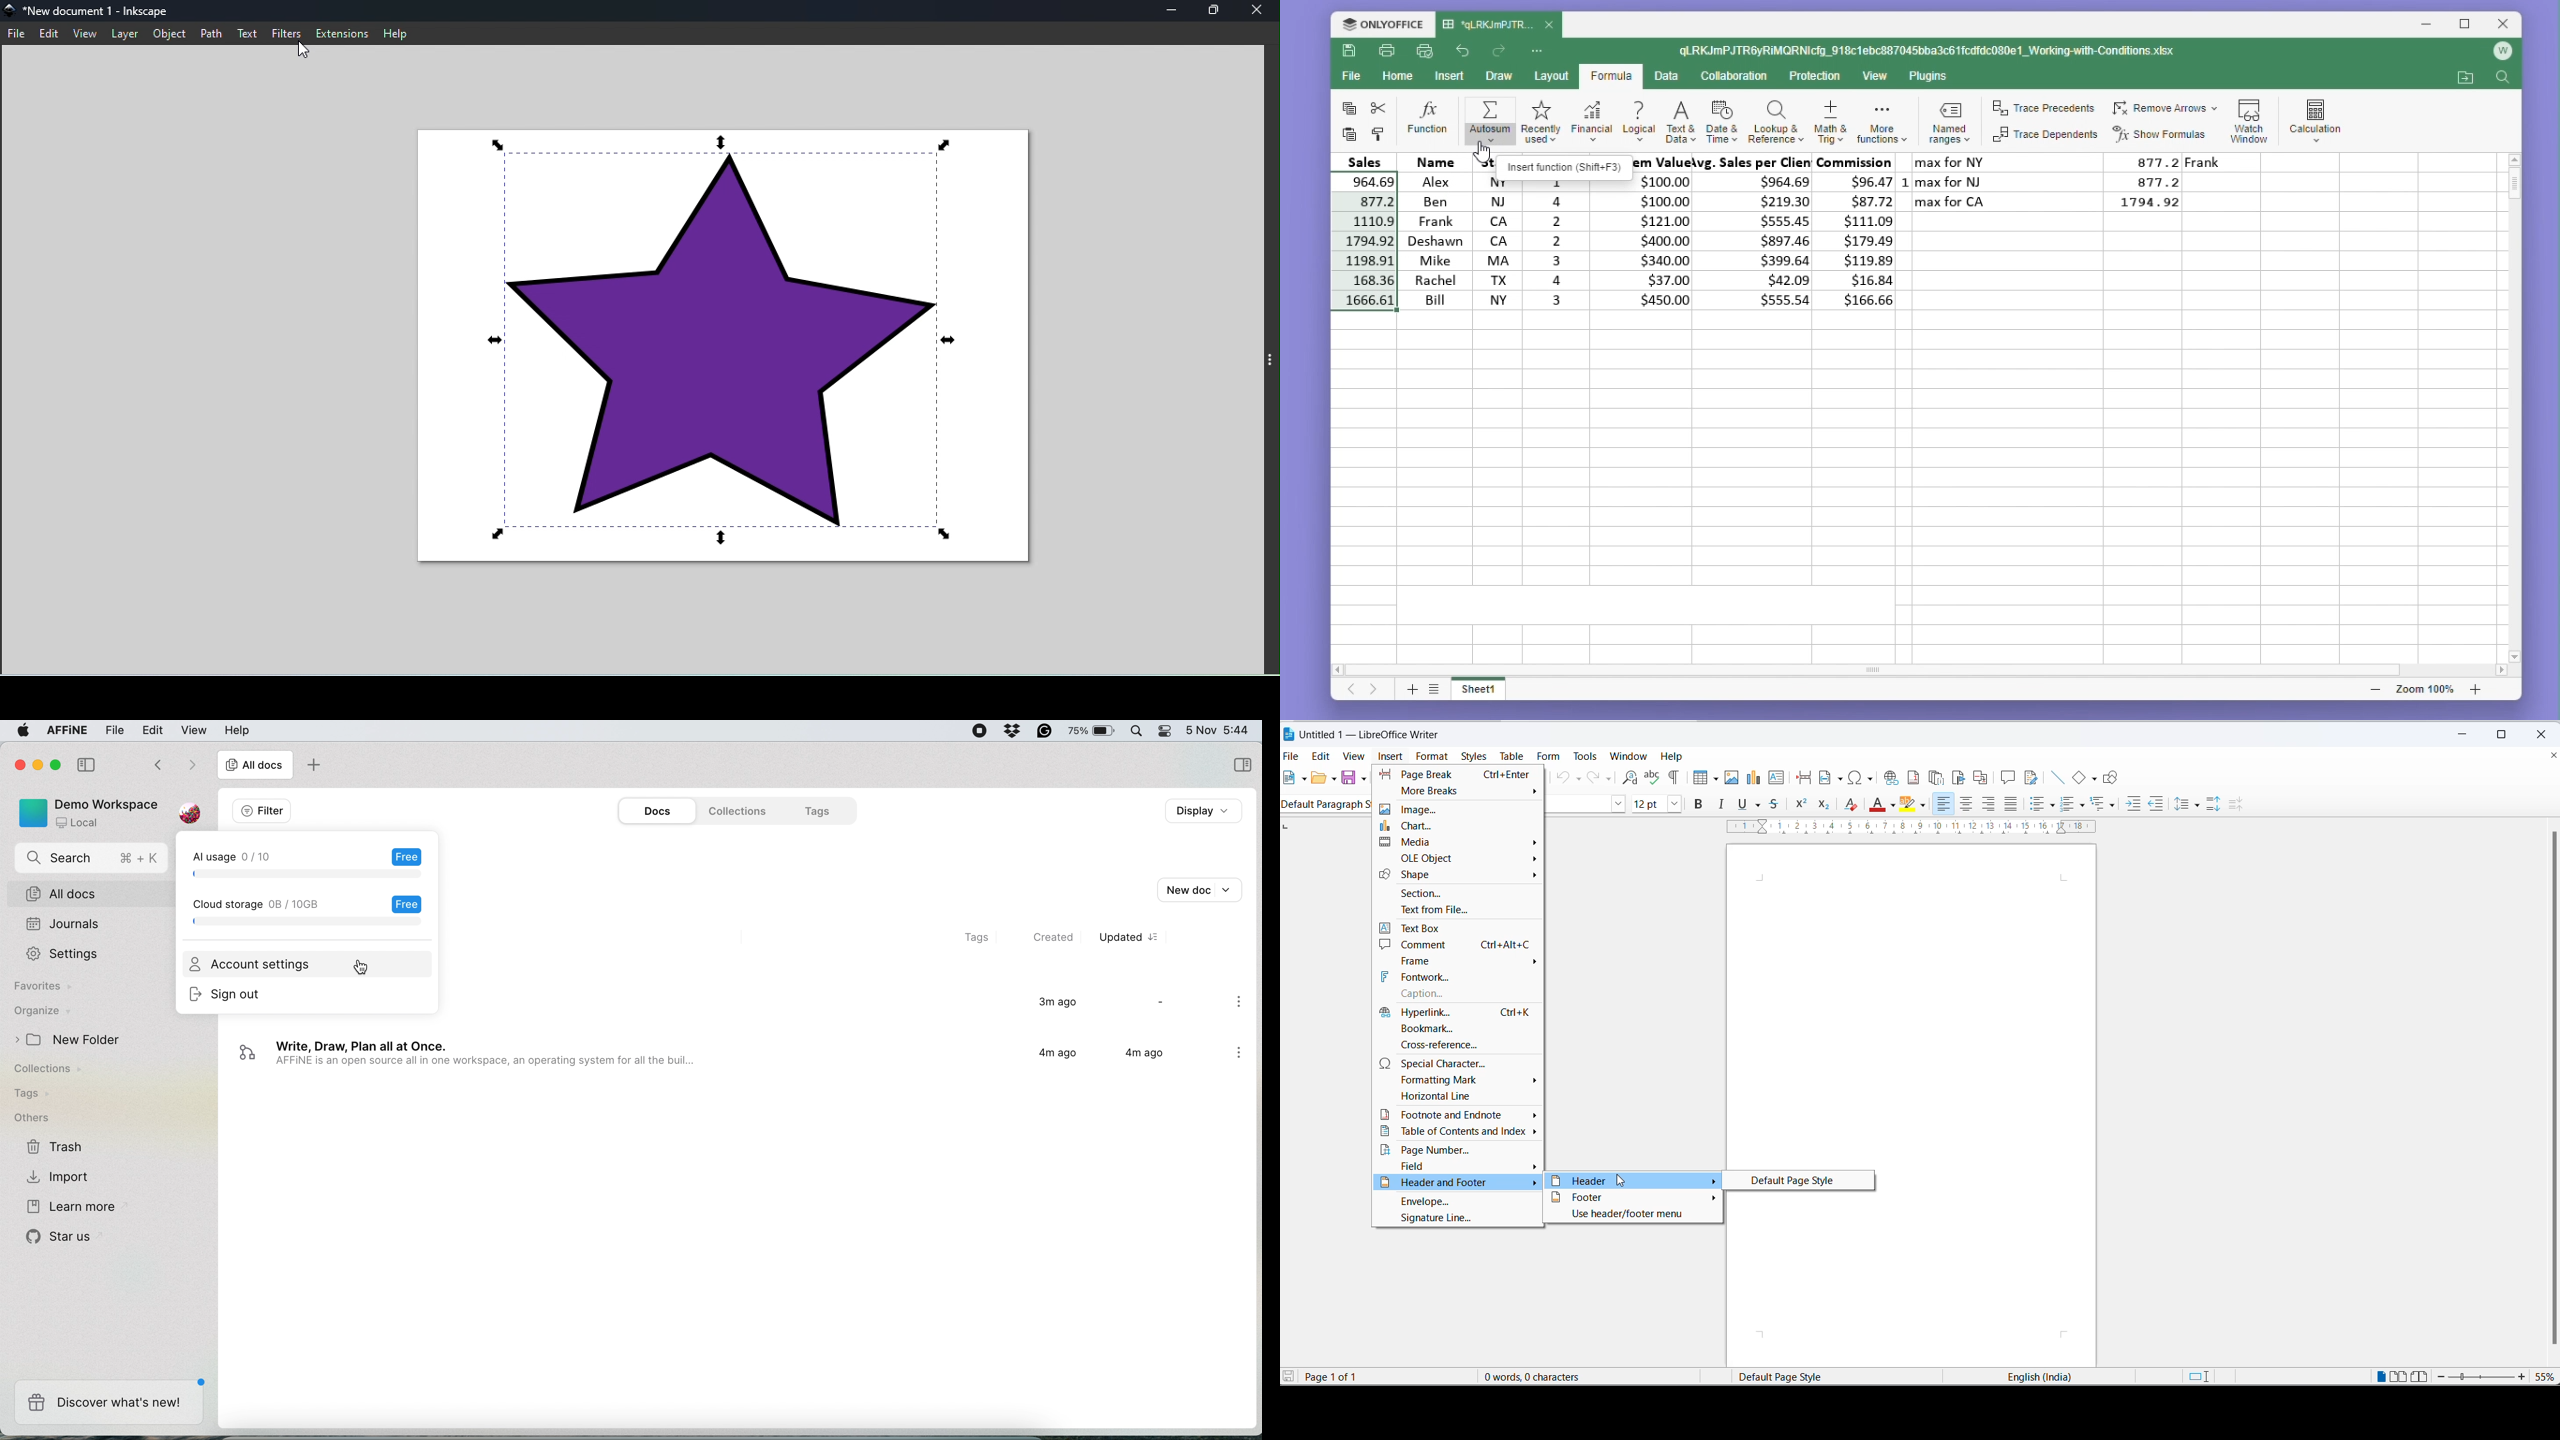 This screenshot has height=1456, width=2576. Describe the element at coordinates (1461, 877) in the screenshot. I see `shape` at that location.